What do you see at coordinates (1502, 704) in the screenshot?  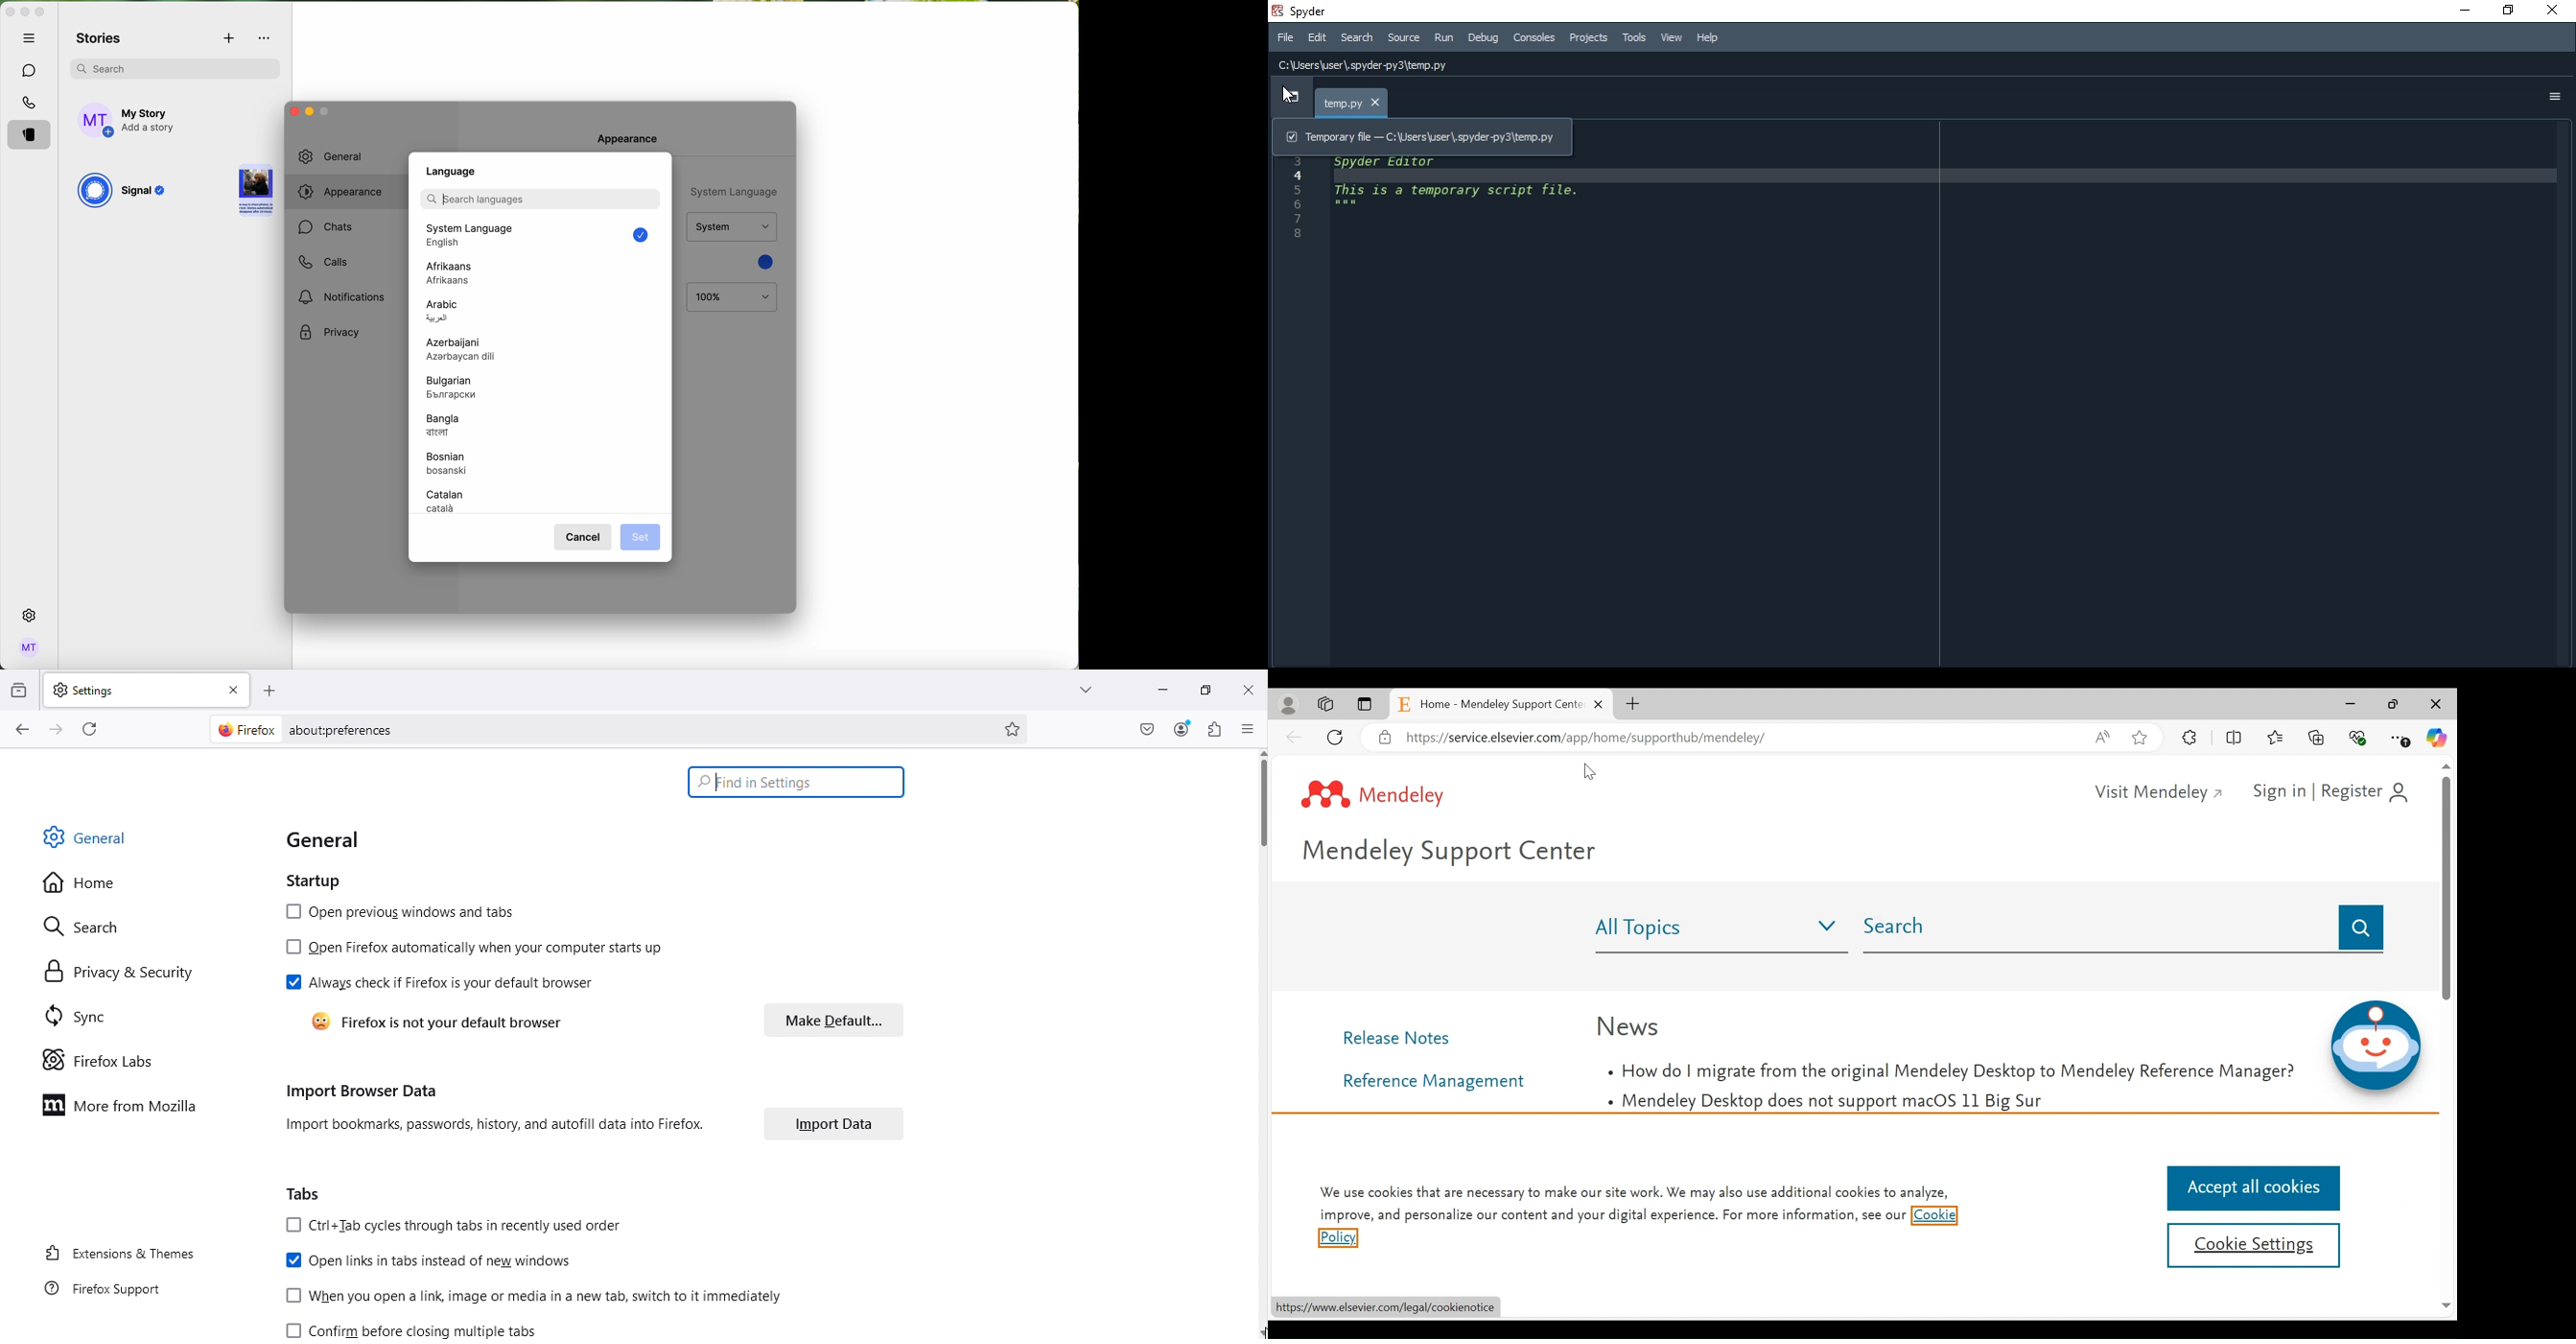 I see `Current Tab` at bounding box center [1502, 704].